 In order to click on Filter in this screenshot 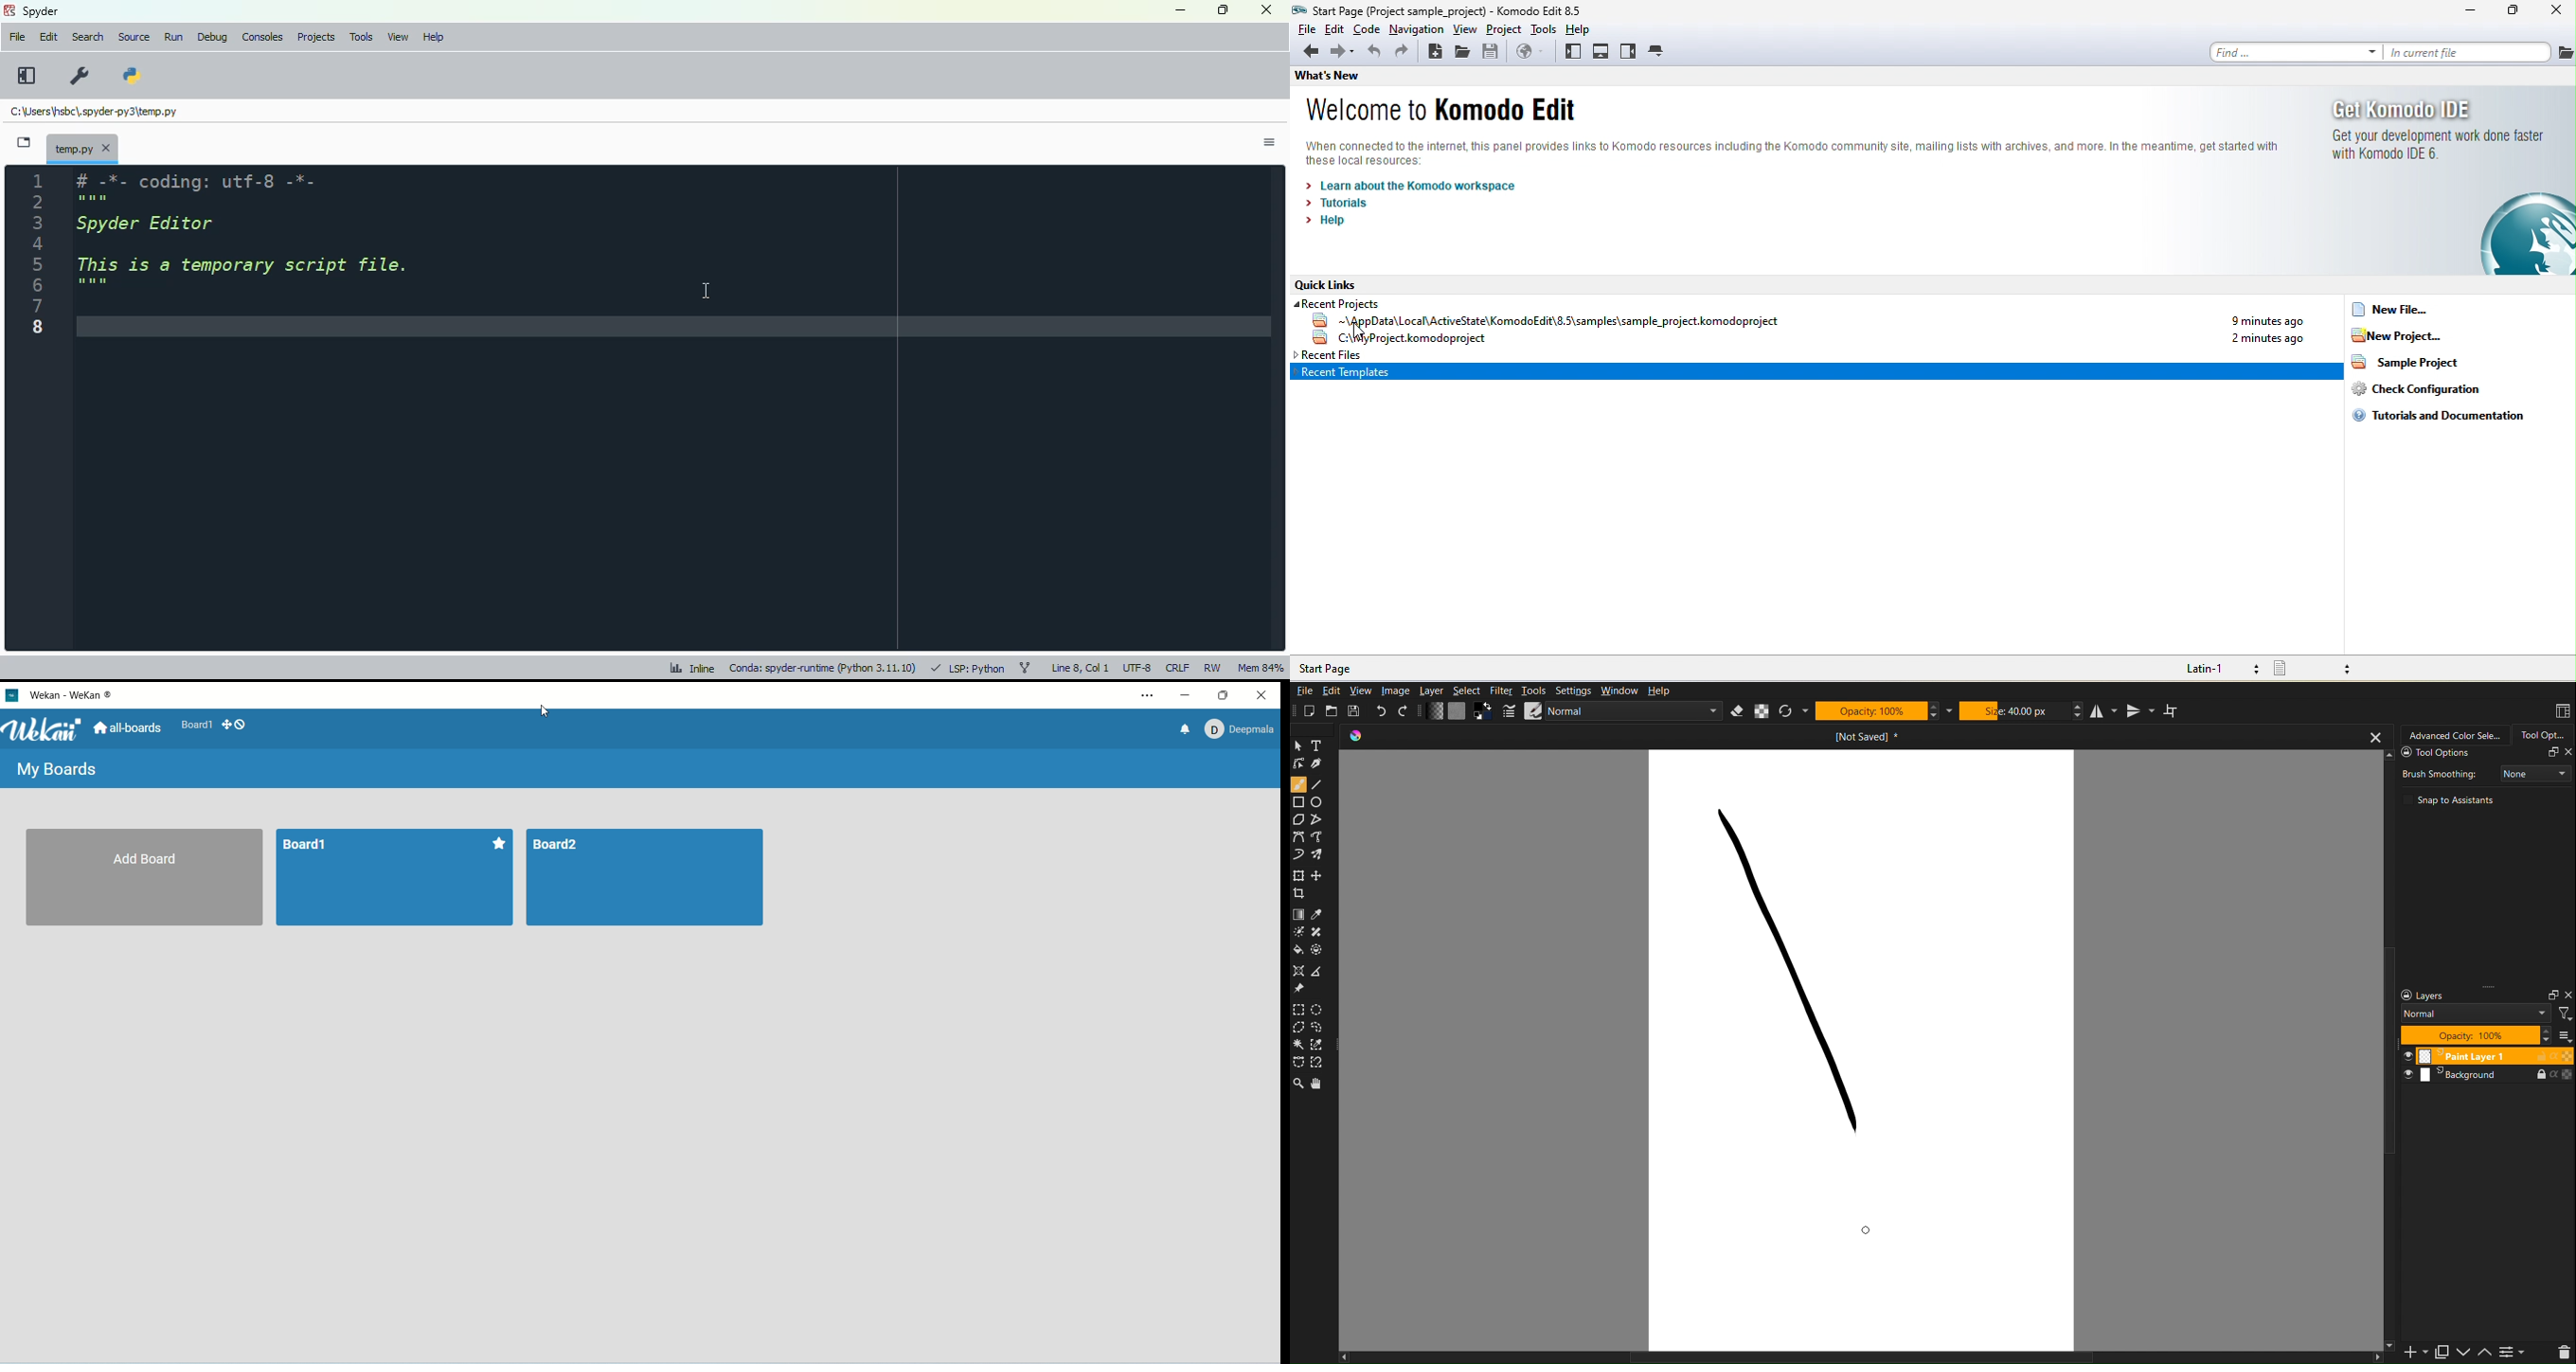, I will do `click(2566, 1014)`.